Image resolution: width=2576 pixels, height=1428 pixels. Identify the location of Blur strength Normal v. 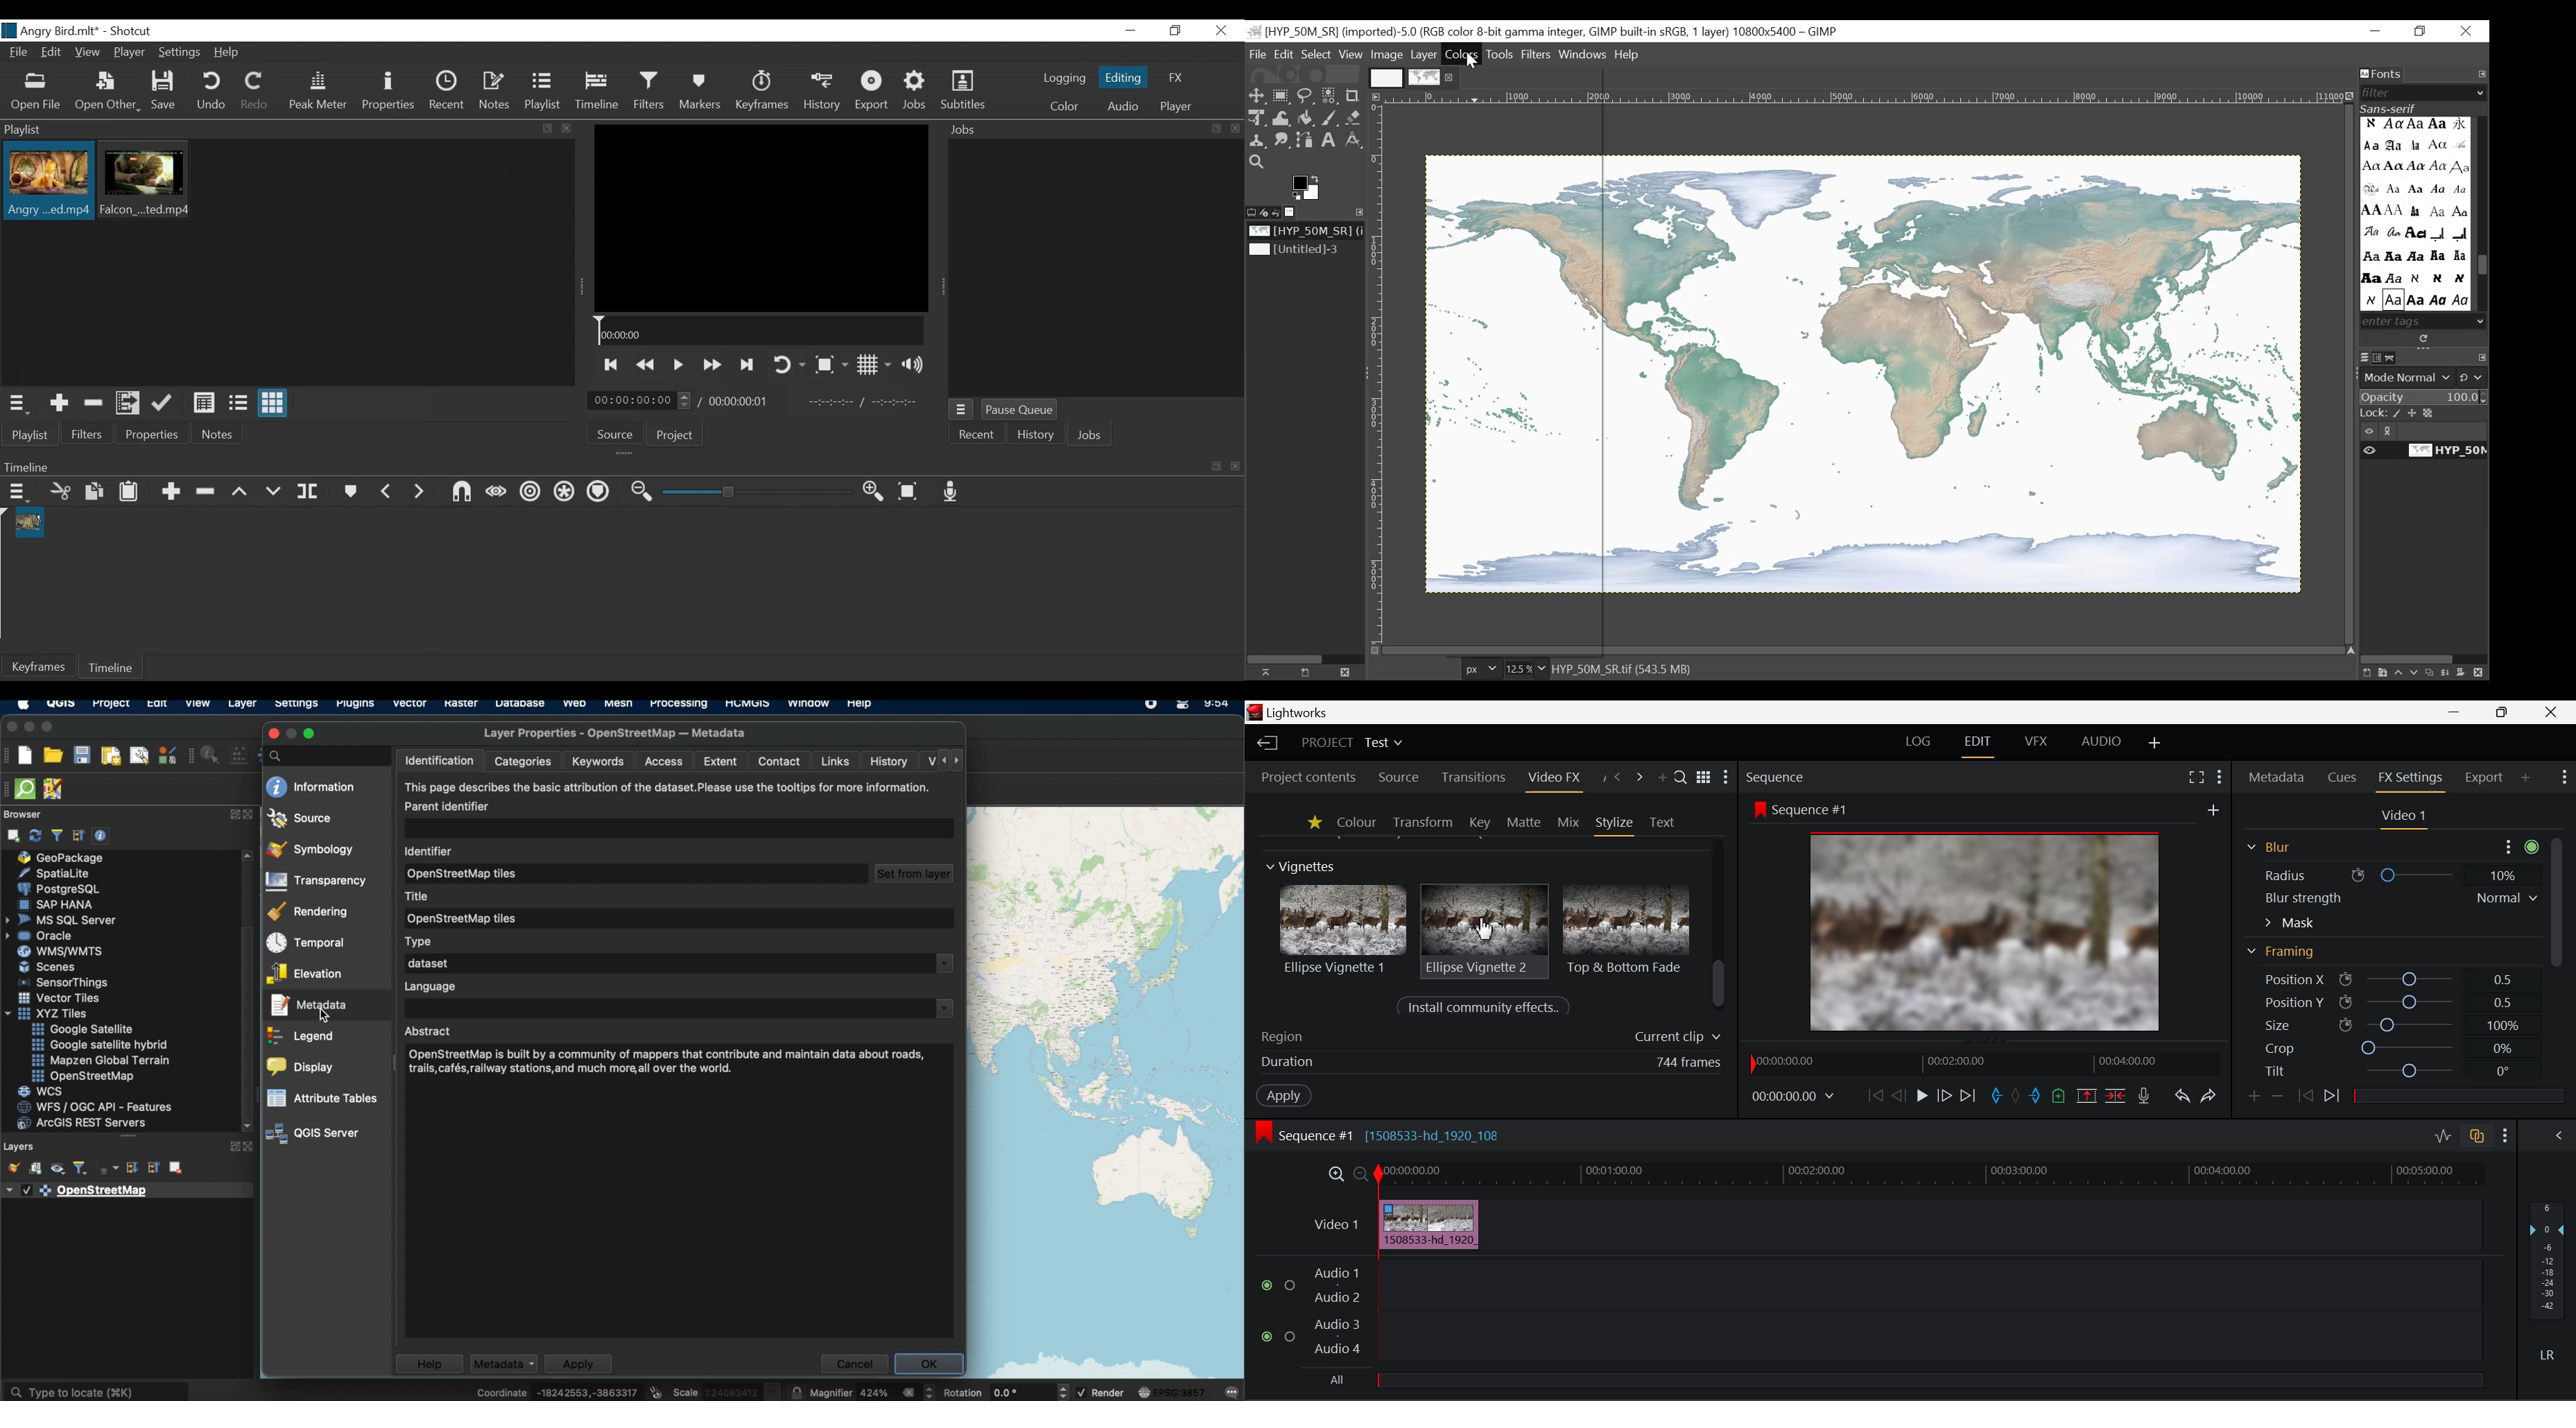
(2399, 897).